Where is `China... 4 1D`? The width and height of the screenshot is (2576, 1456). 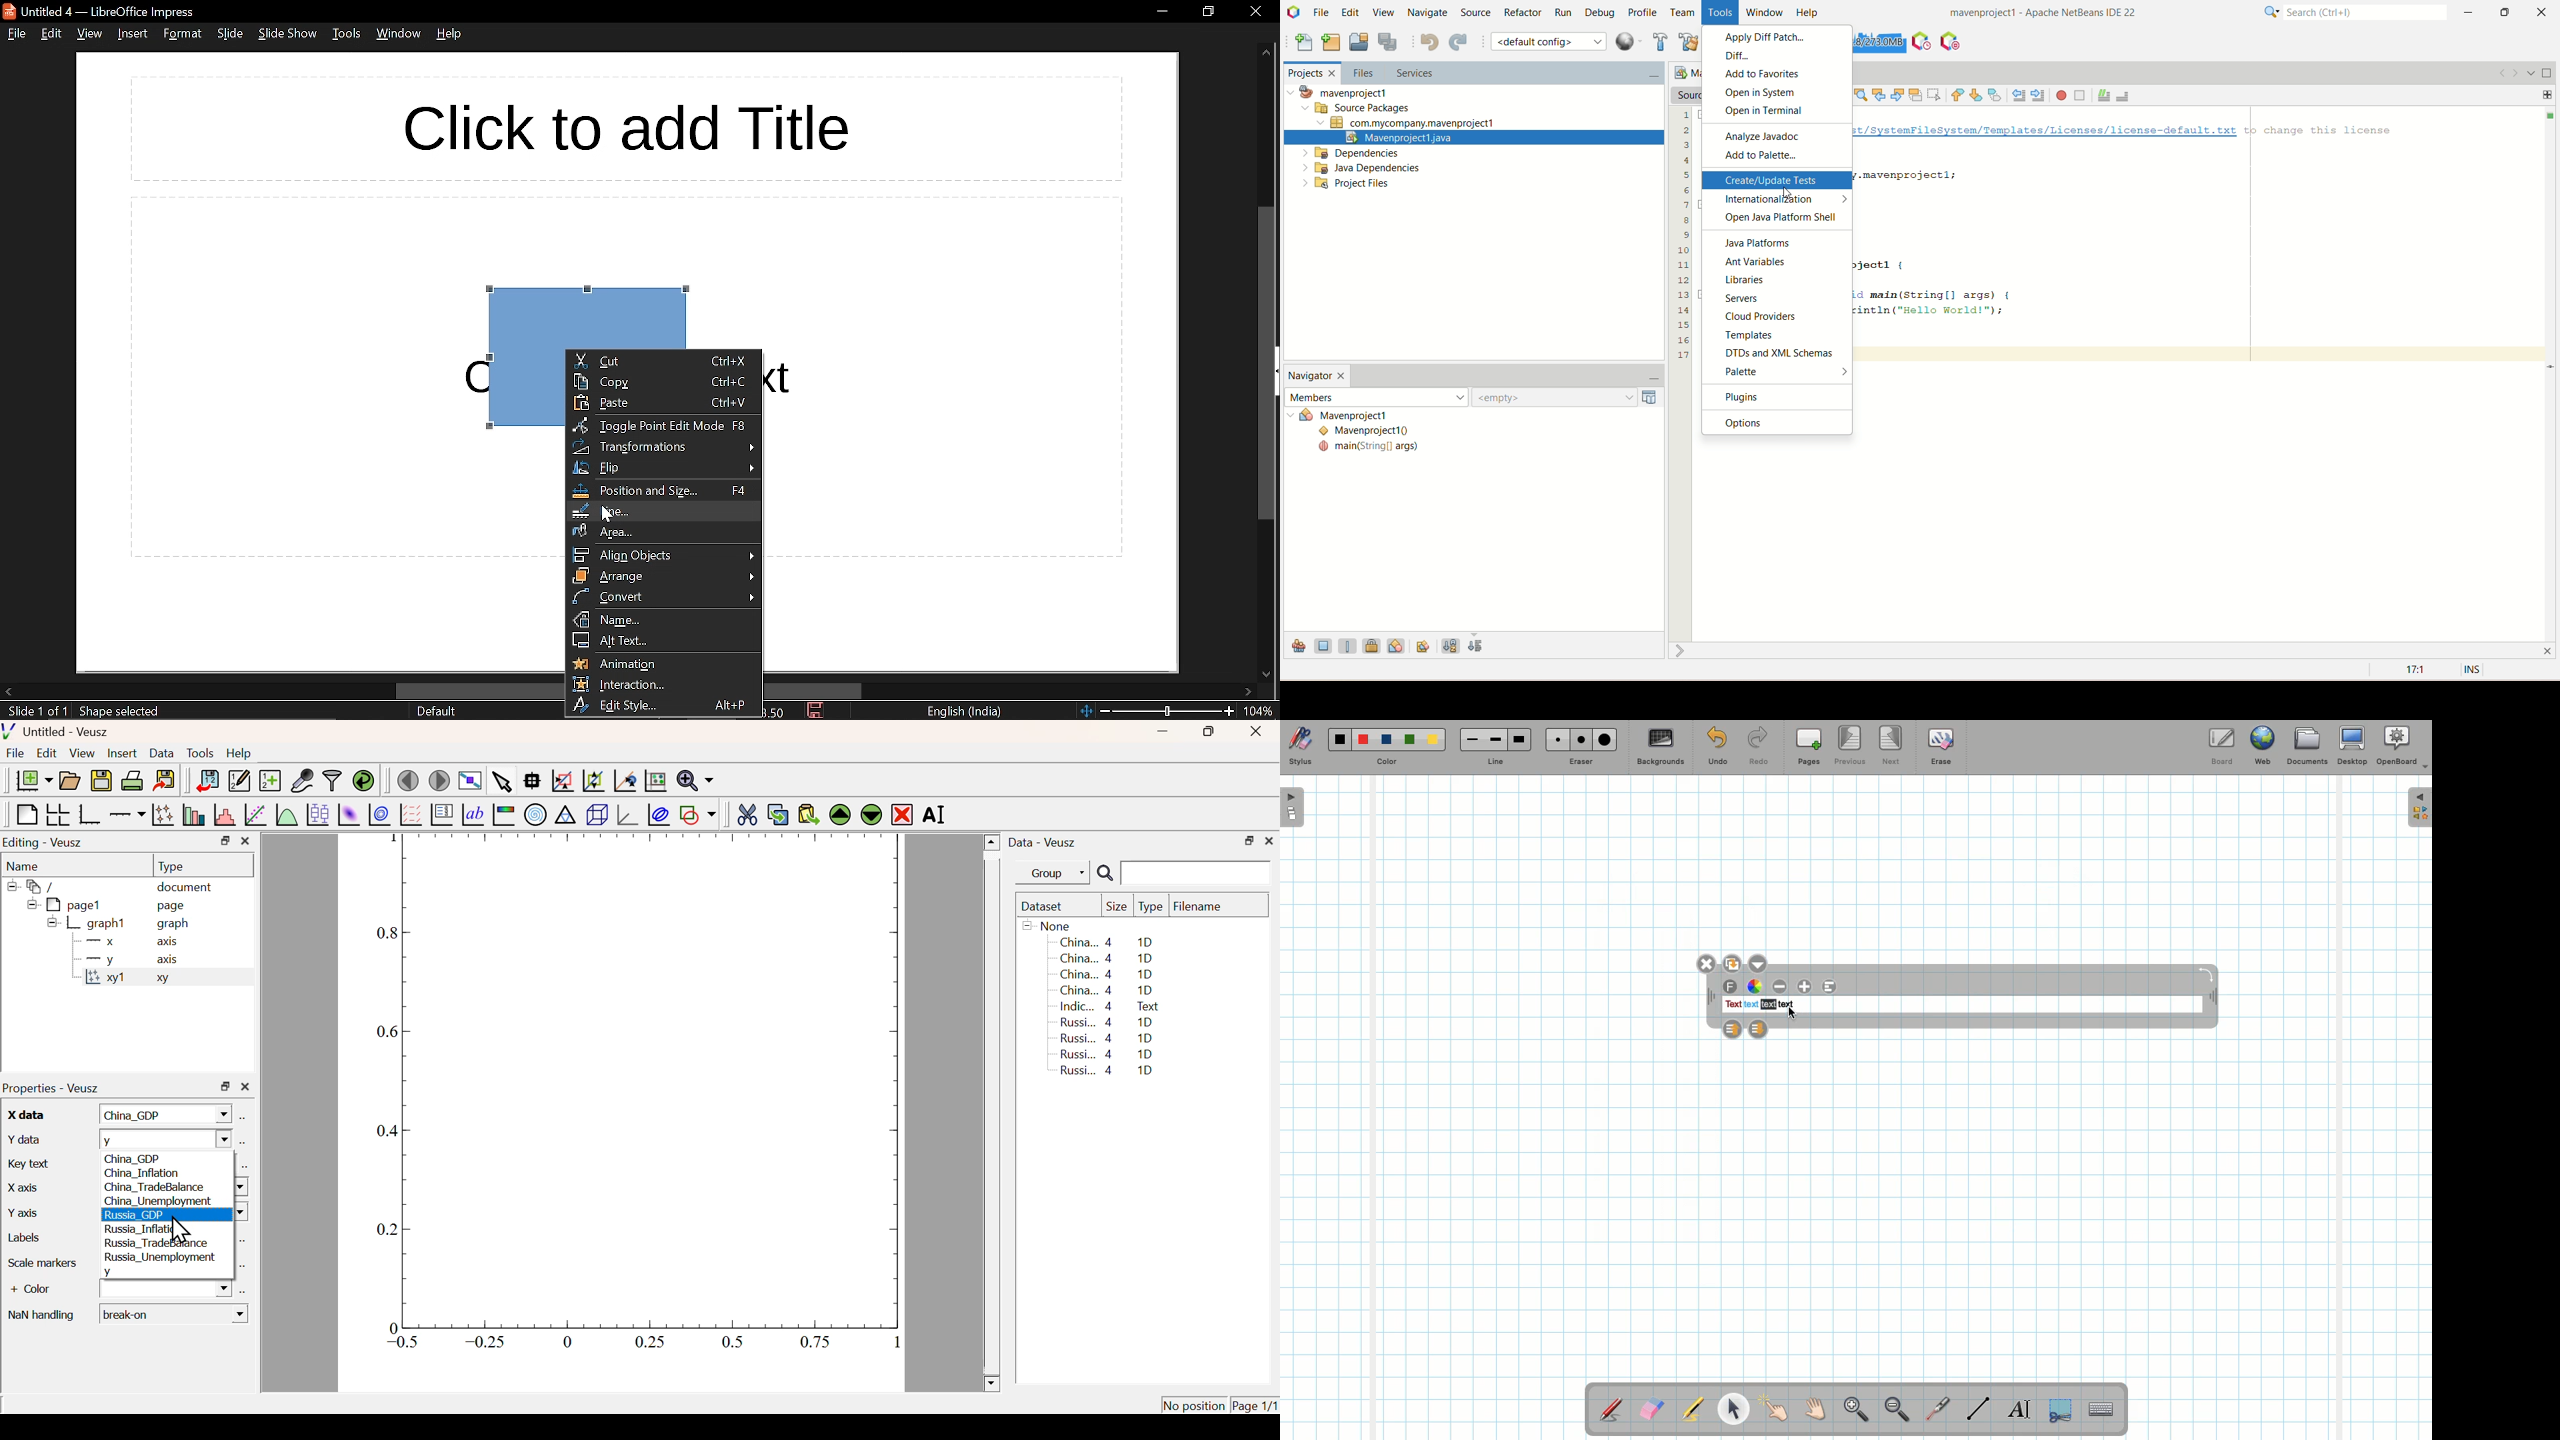 China... 4 1D is located at coordinates (1108, 975).